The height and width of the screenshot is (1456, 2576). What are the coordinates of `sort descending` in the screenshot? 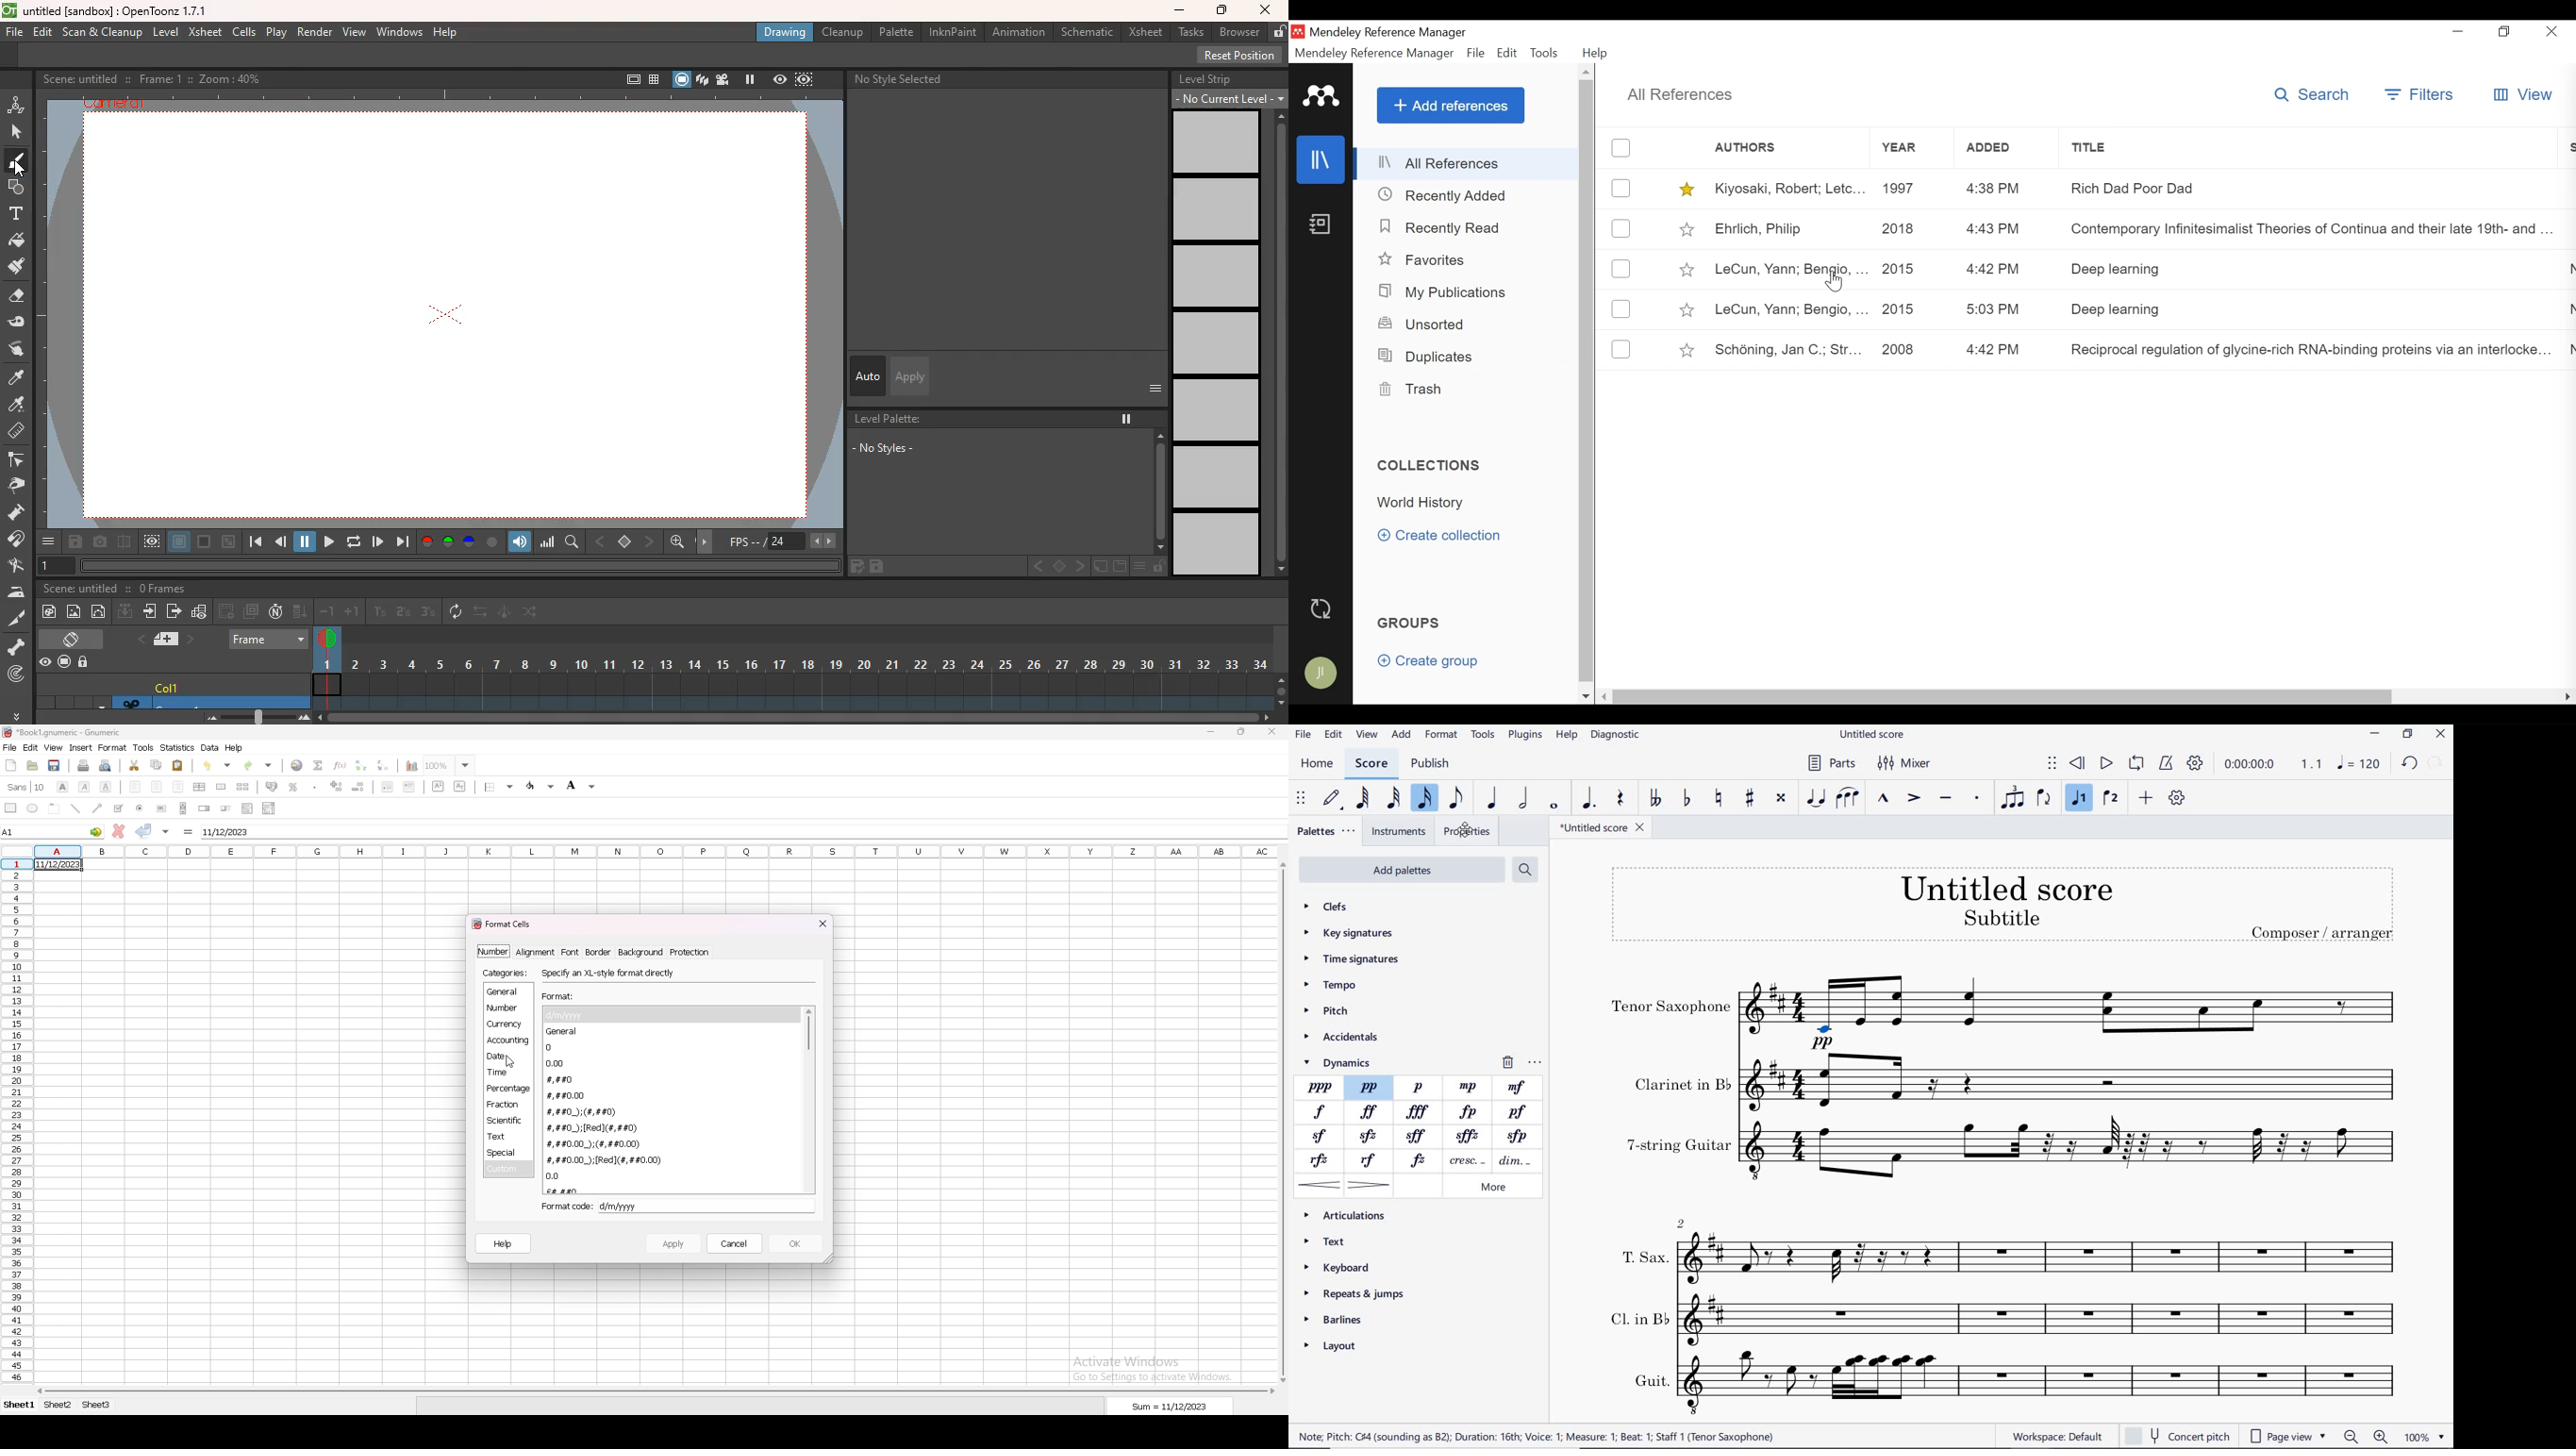 It's located at (385, 765).